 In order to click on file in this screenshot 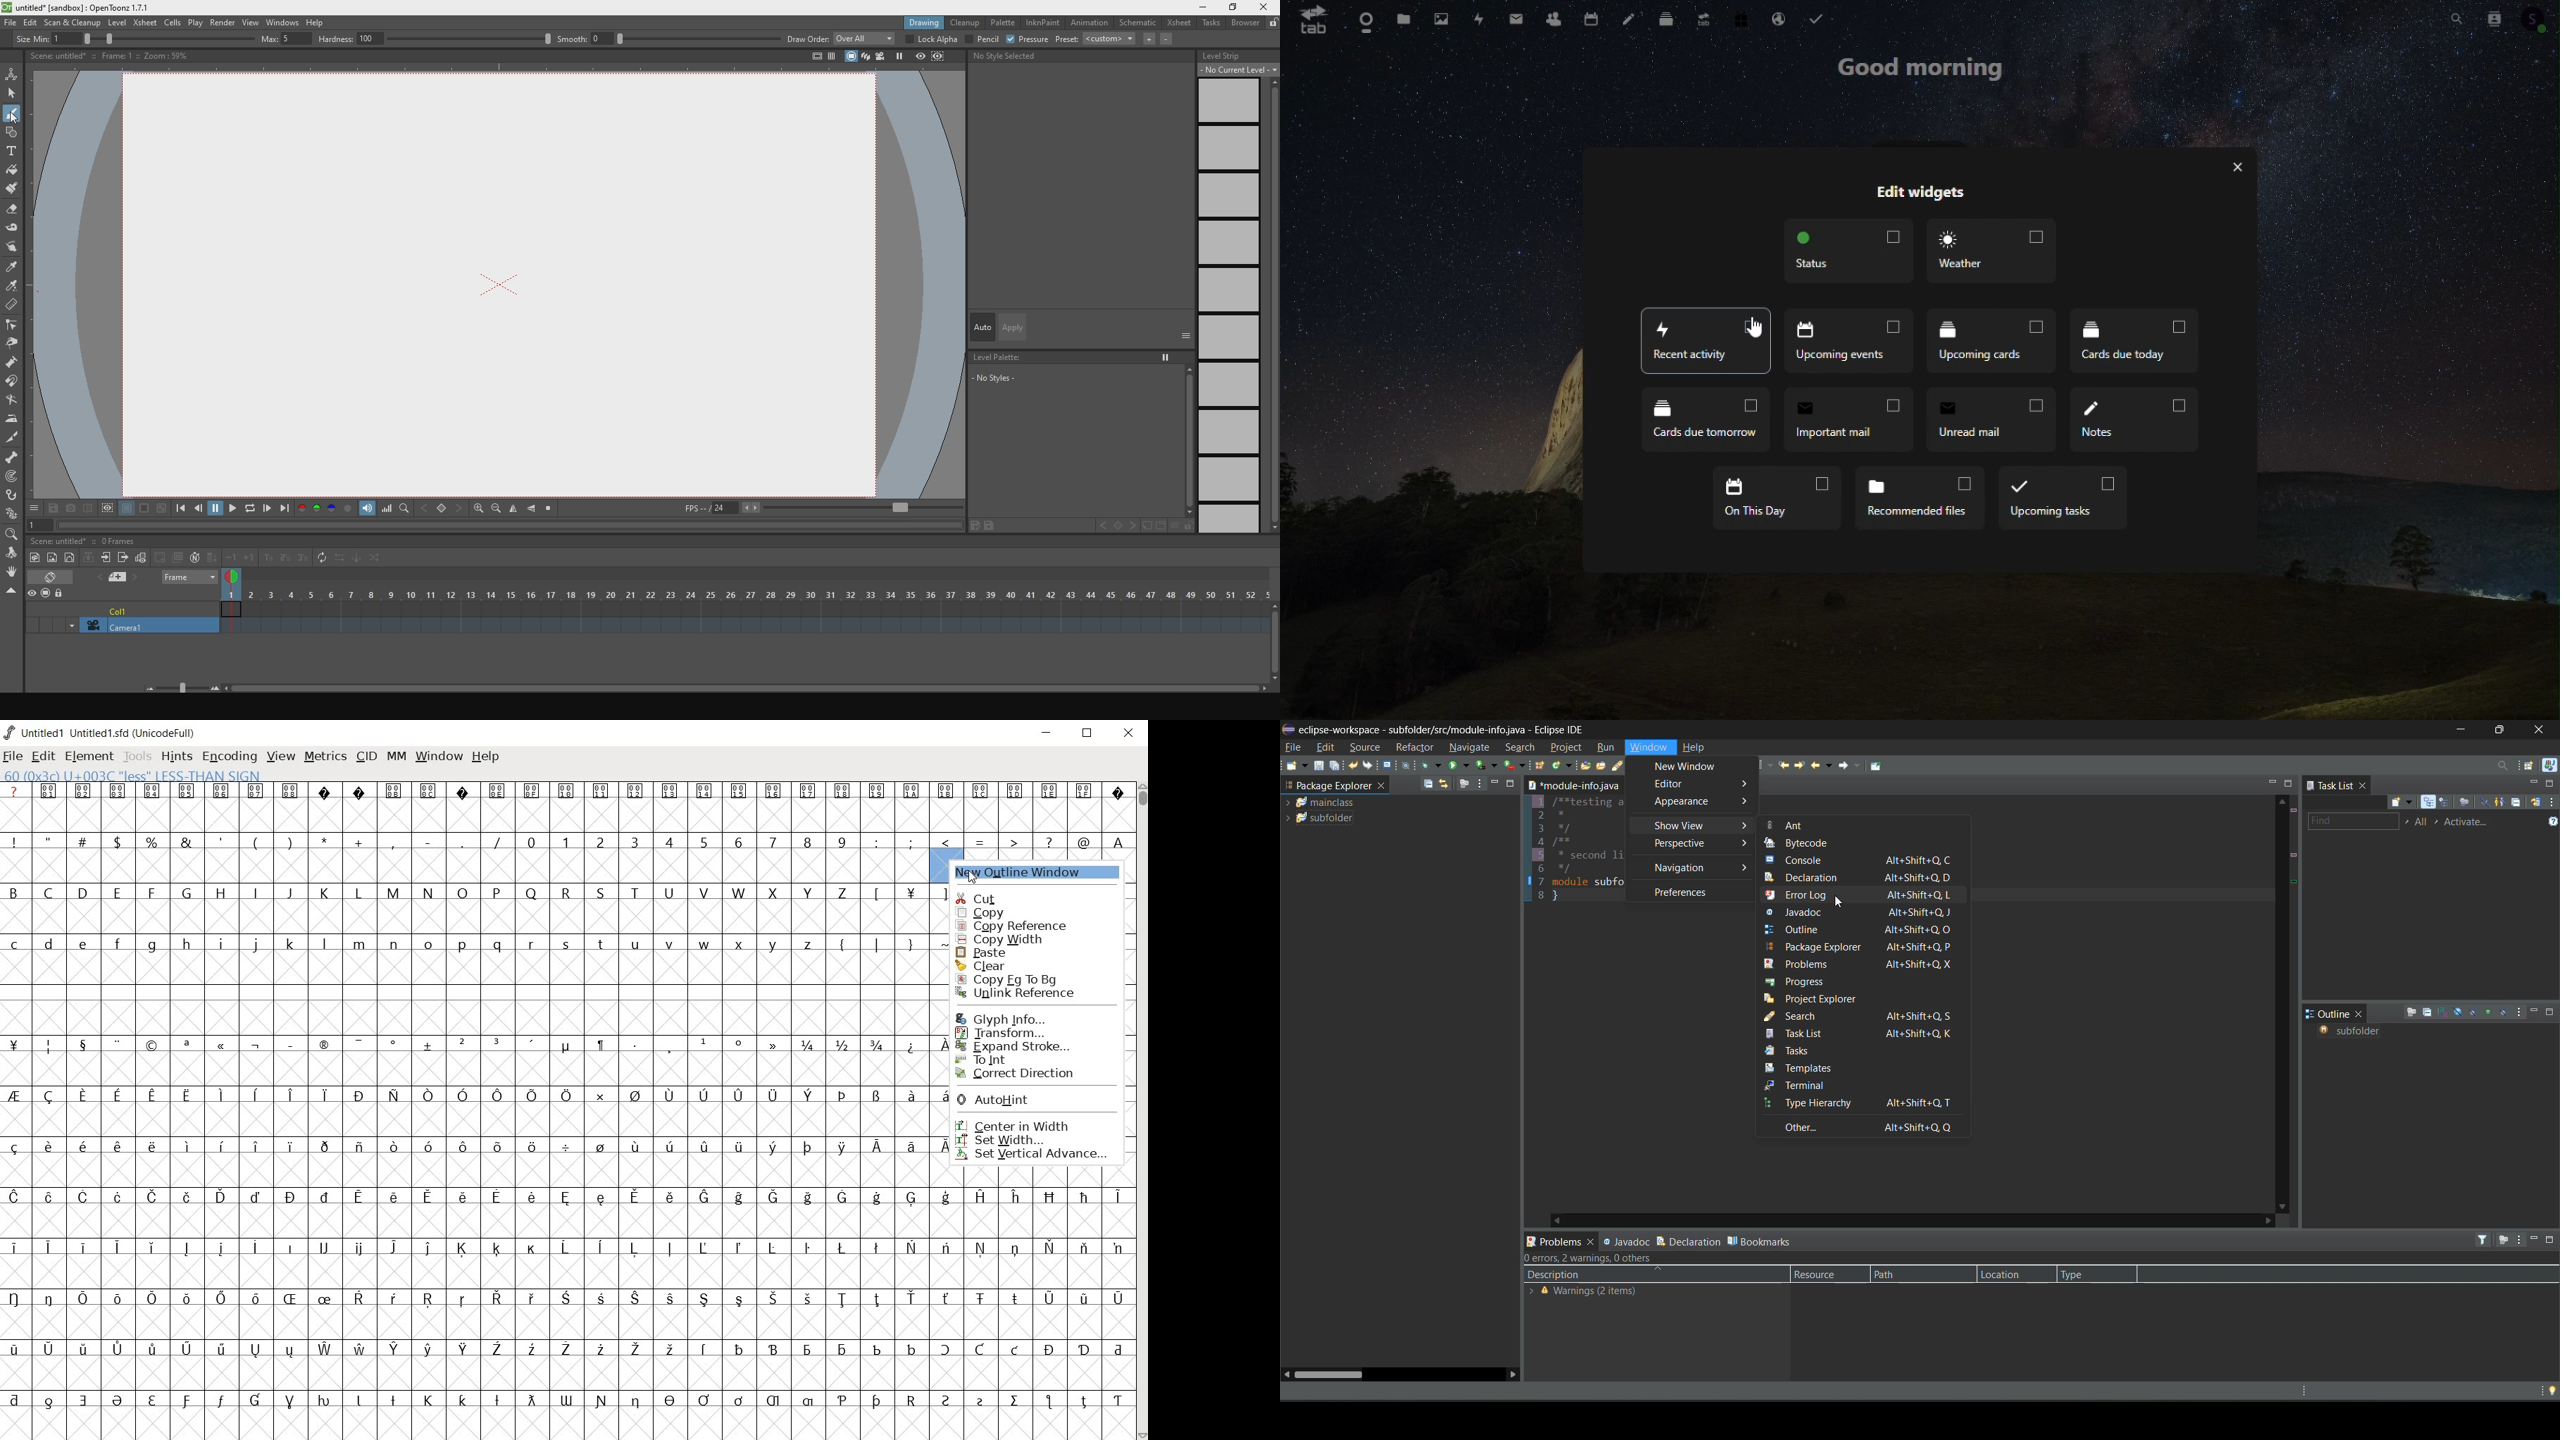, I will do `click(1294, 747)`.